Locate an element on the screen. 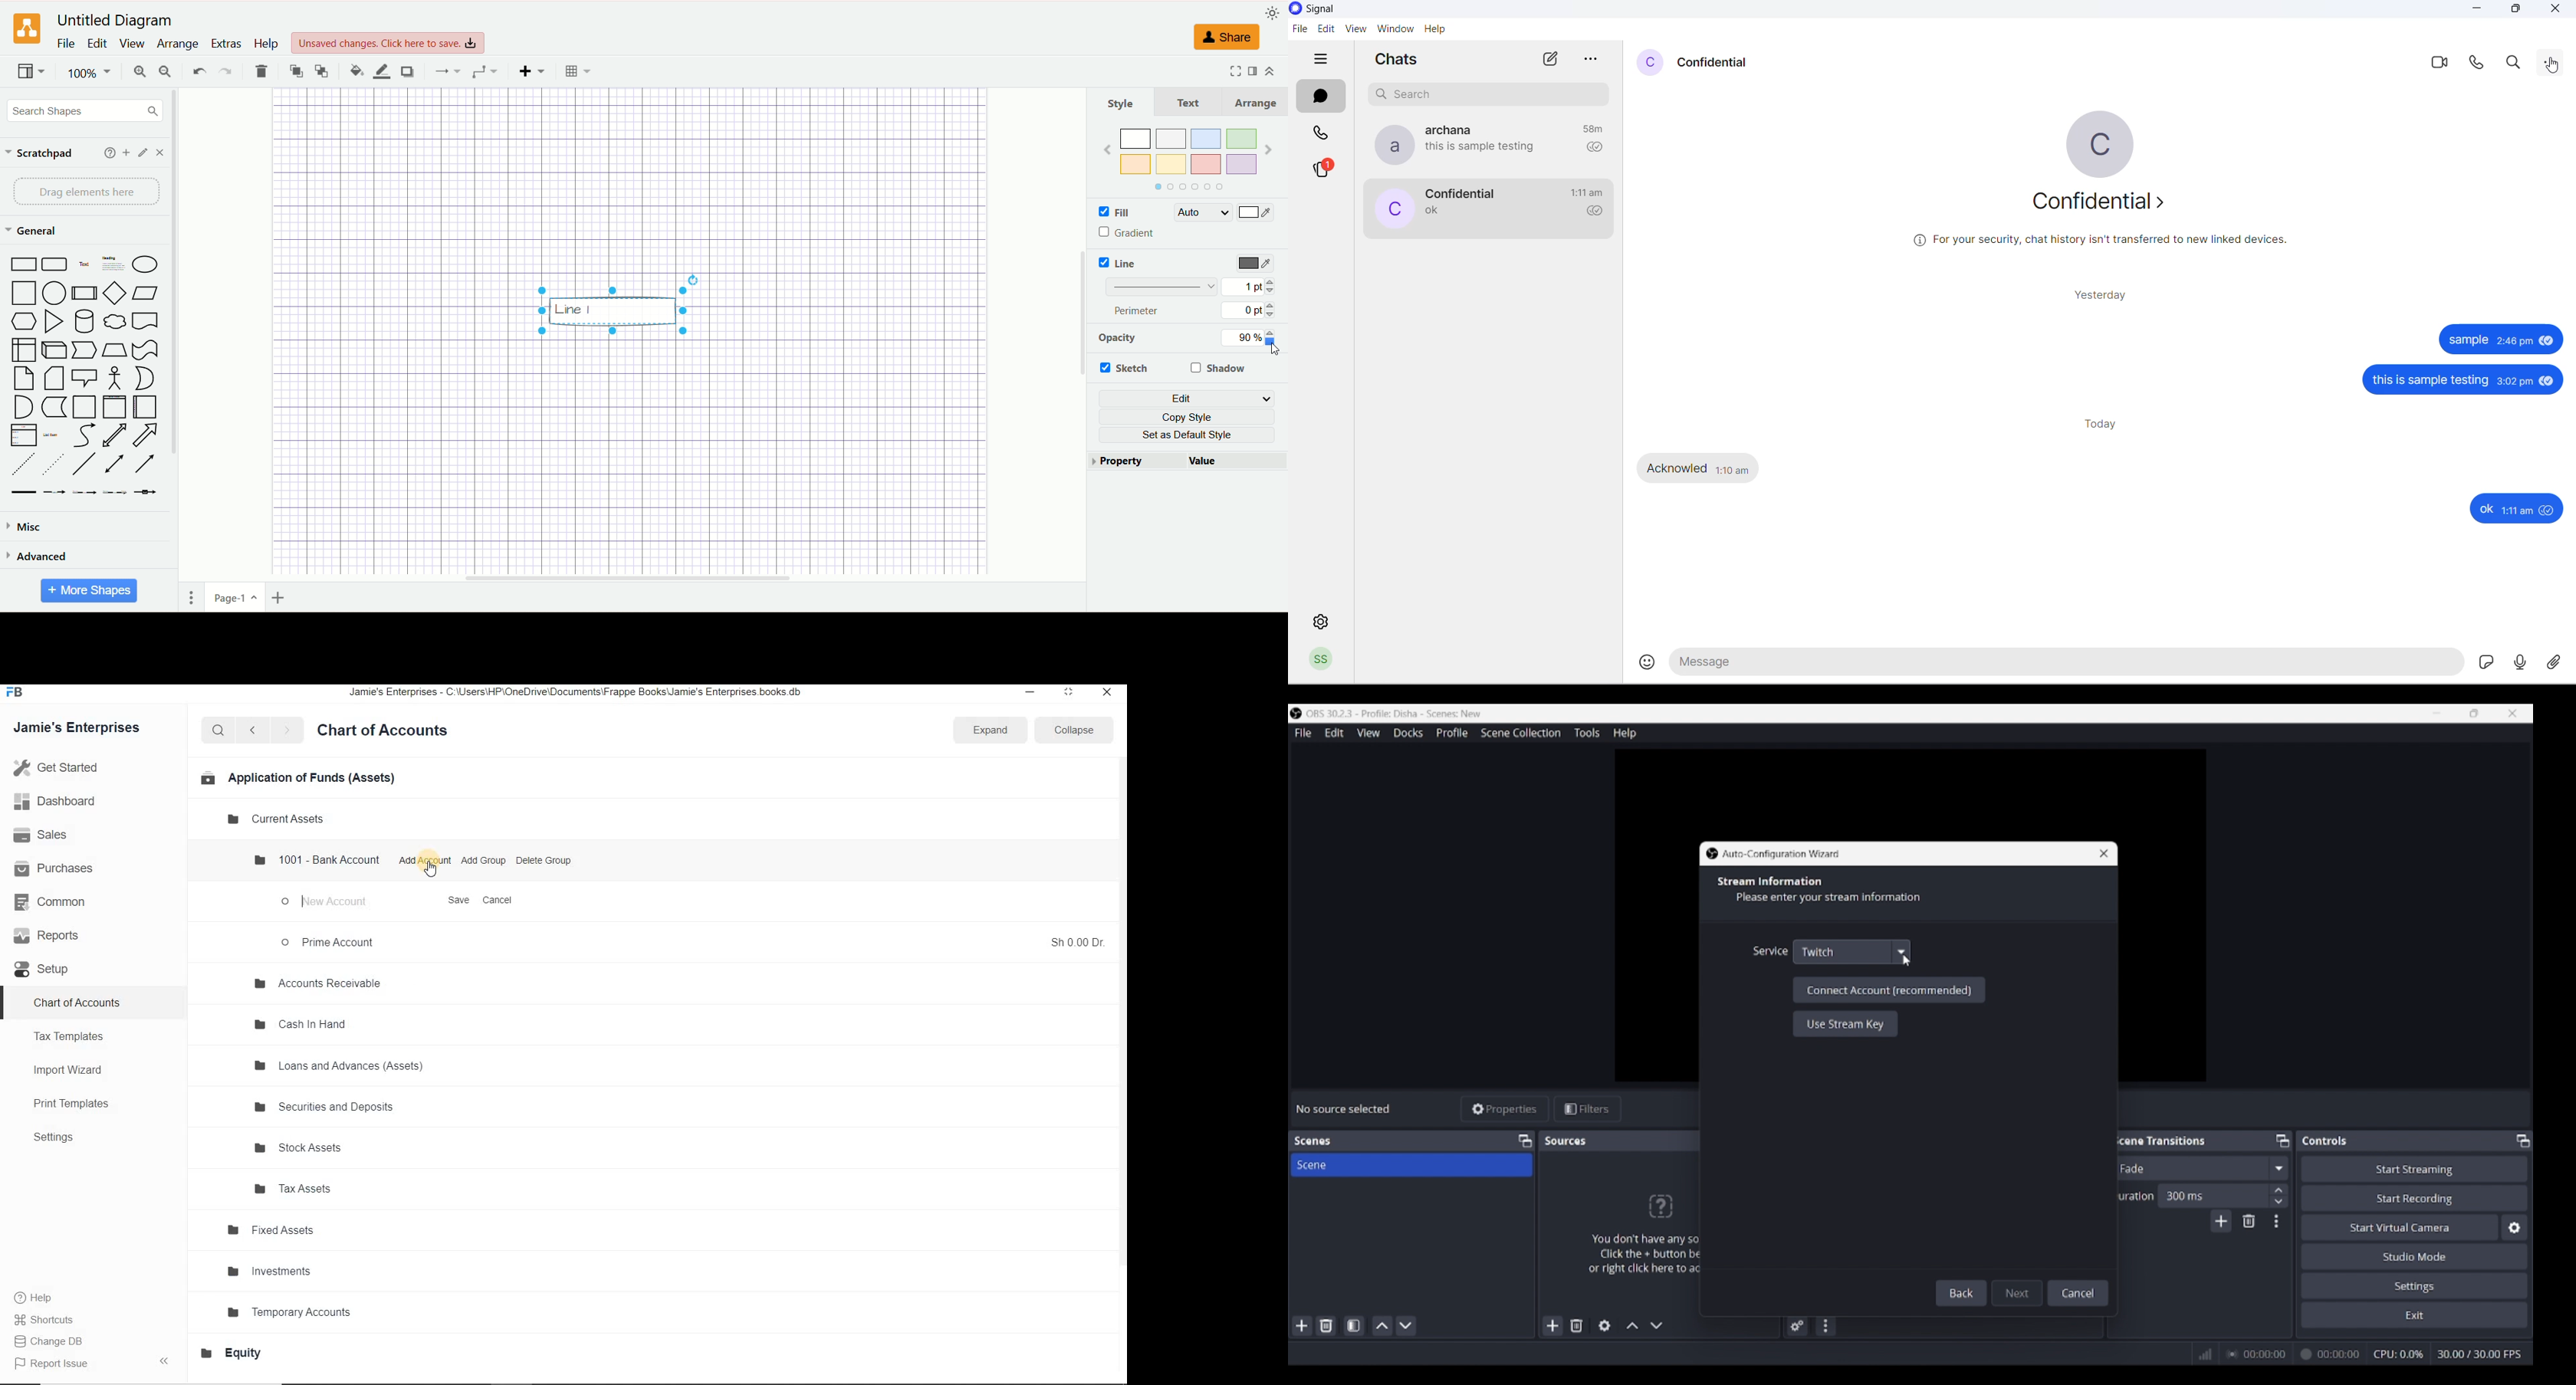 This screenshot has height=1400, width=2576. Arrange is located at coordinates (1252, 103).